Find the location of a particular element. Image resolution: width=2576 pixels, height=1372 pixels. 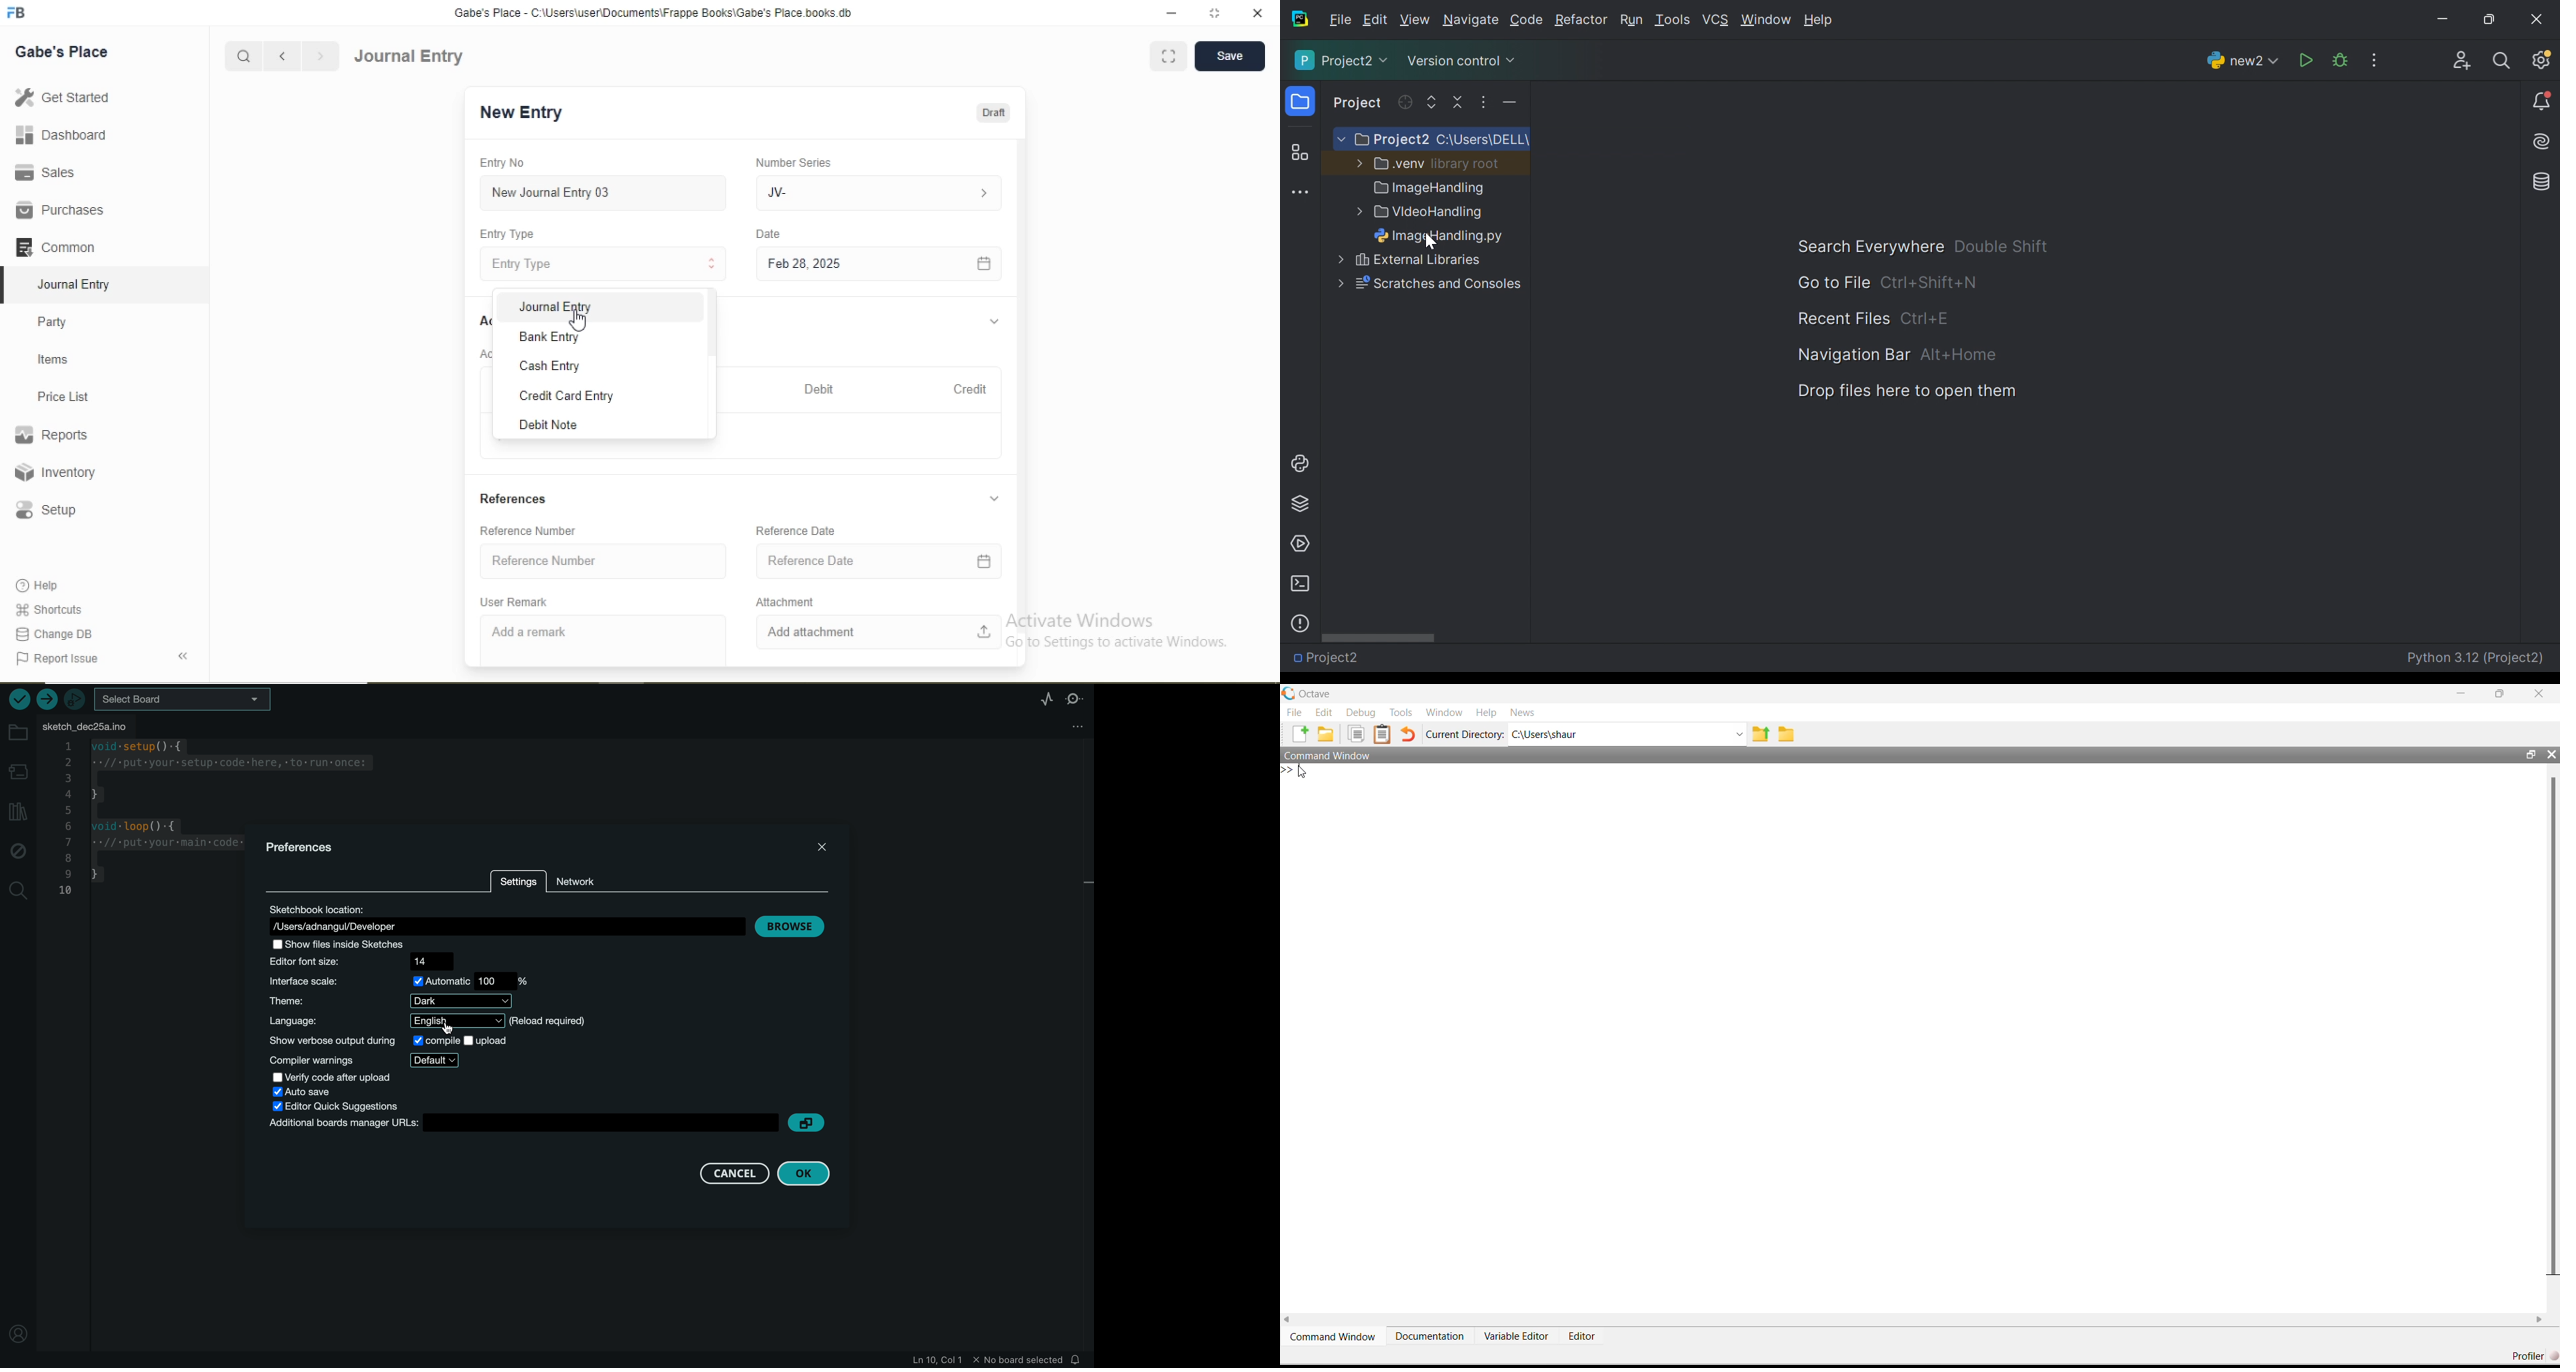

Code is located at coordinates (1529, 21).